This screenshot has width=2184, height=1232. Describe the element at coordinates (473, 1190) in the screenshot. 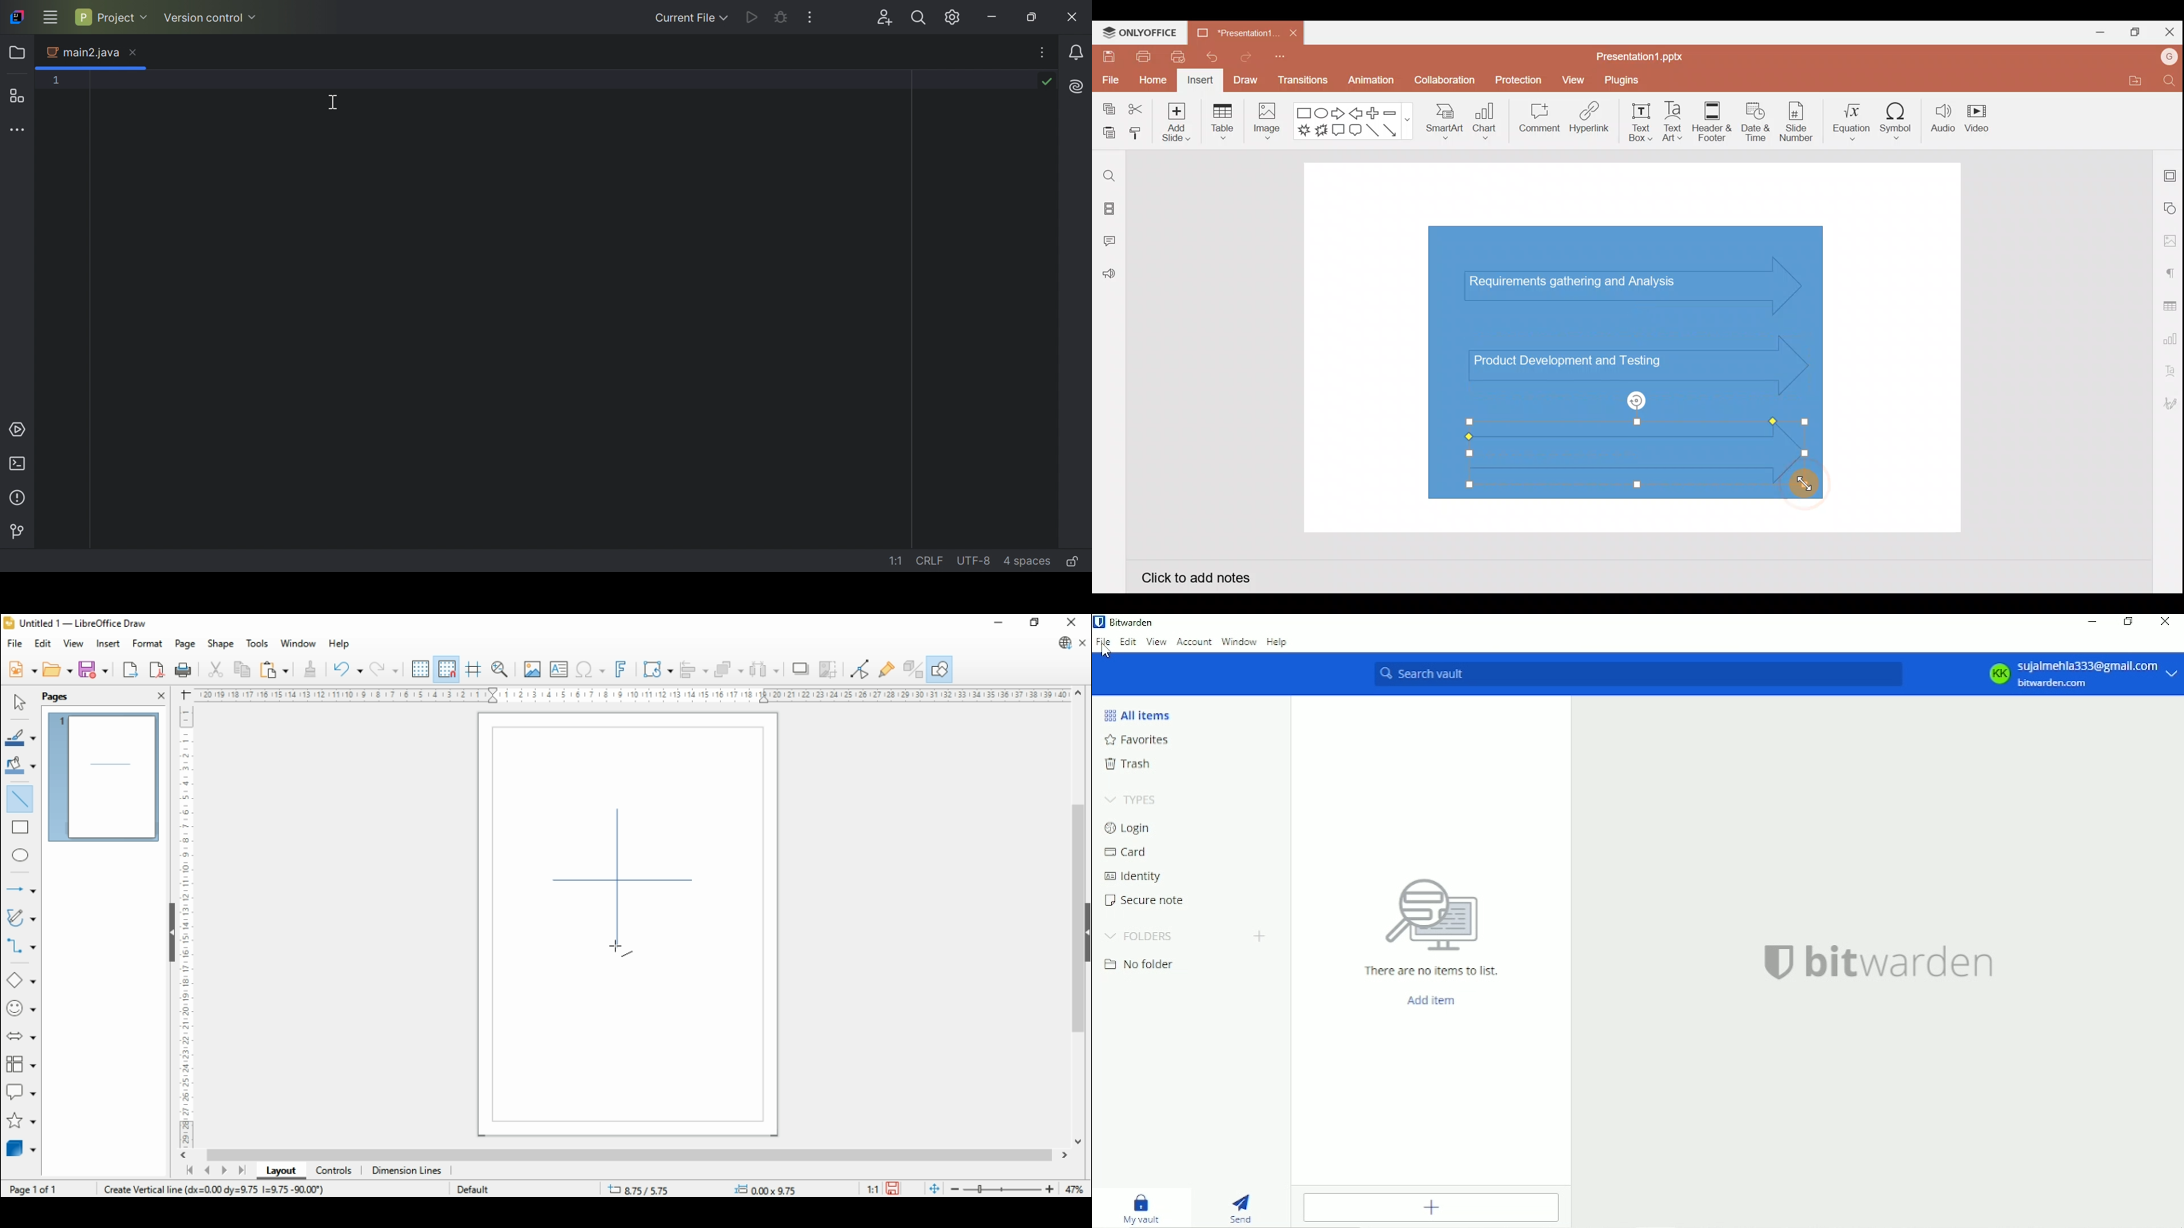

I see `default` at that location.